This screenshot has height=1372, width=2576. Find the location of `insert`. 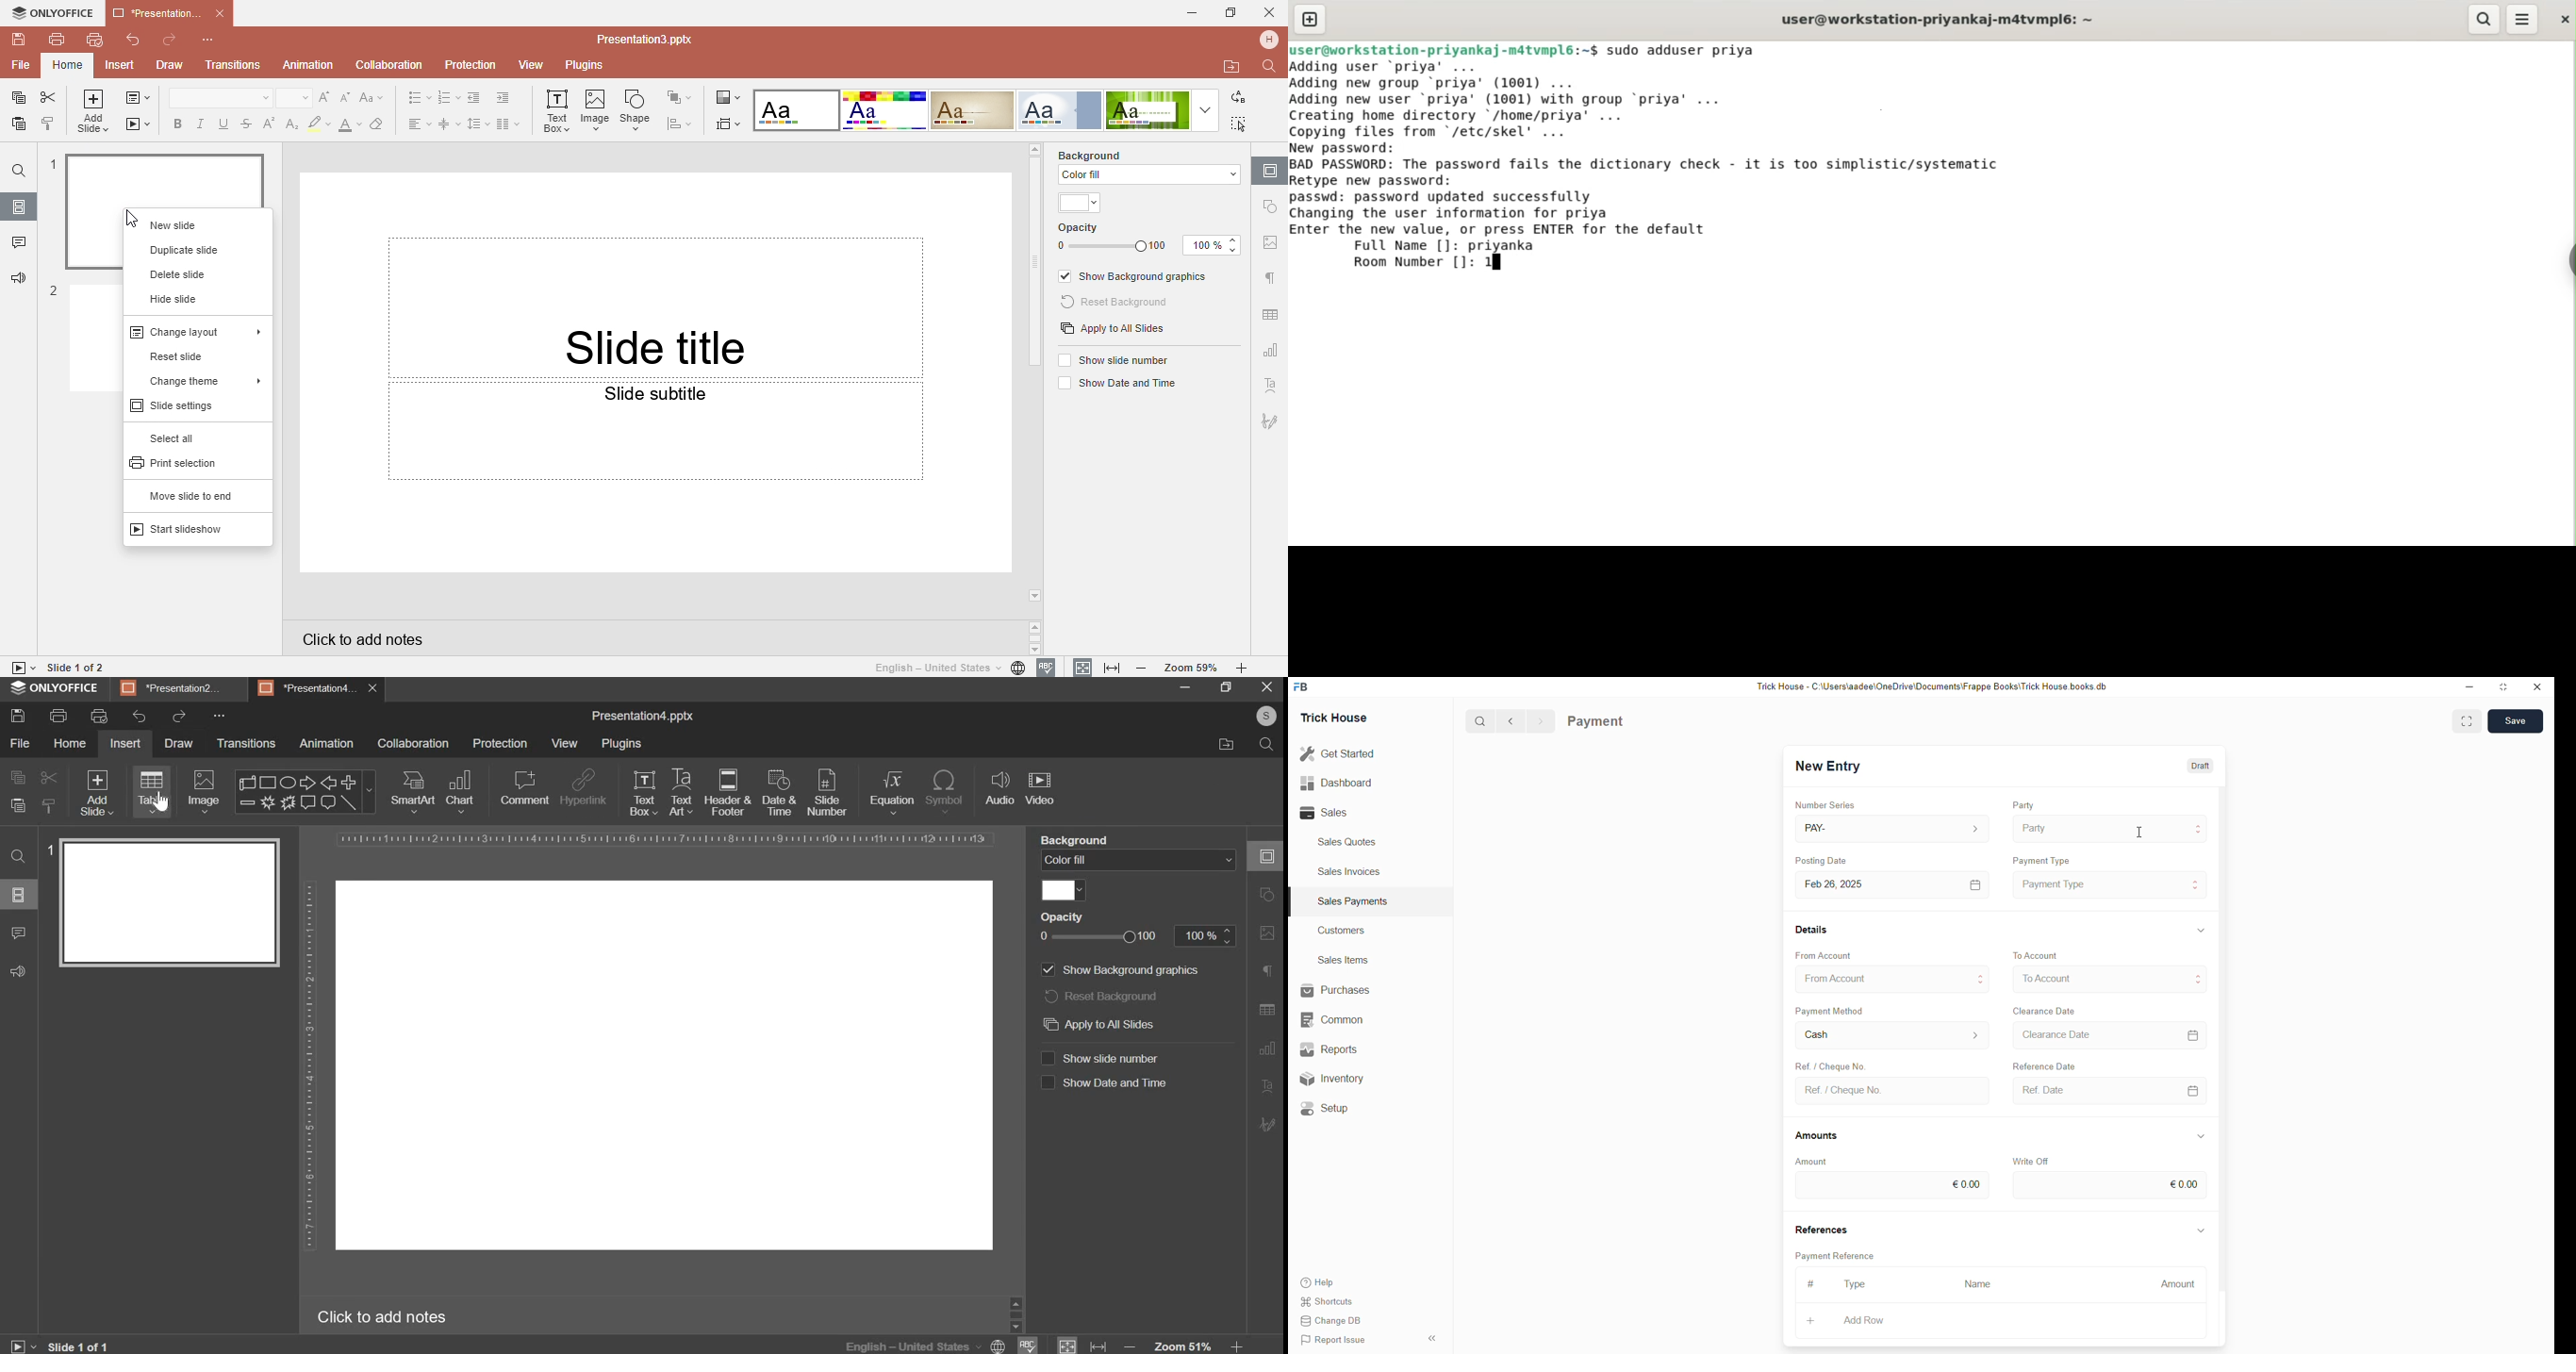

insert is located at coordinates (124, 743).